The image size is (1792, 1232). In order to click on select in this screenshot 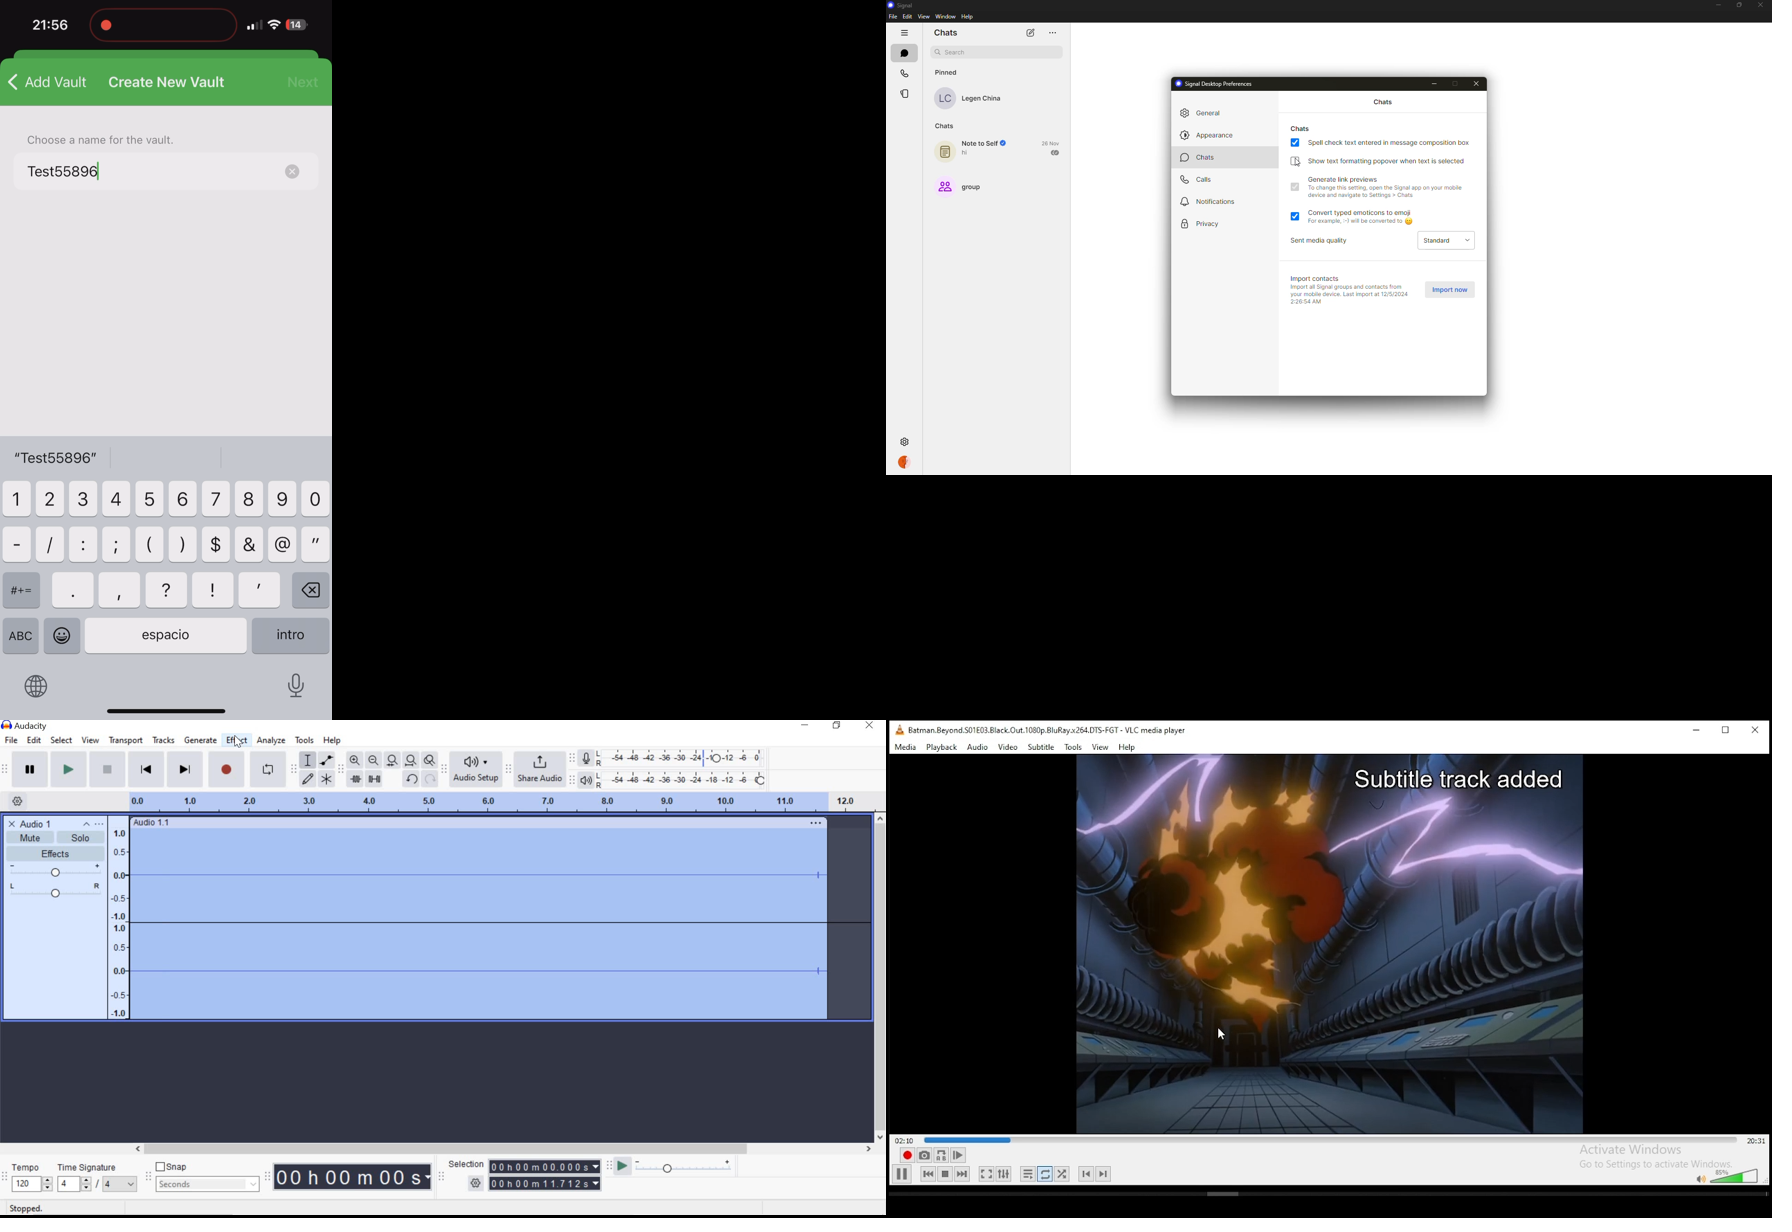, I will do `click(61, 740)`.